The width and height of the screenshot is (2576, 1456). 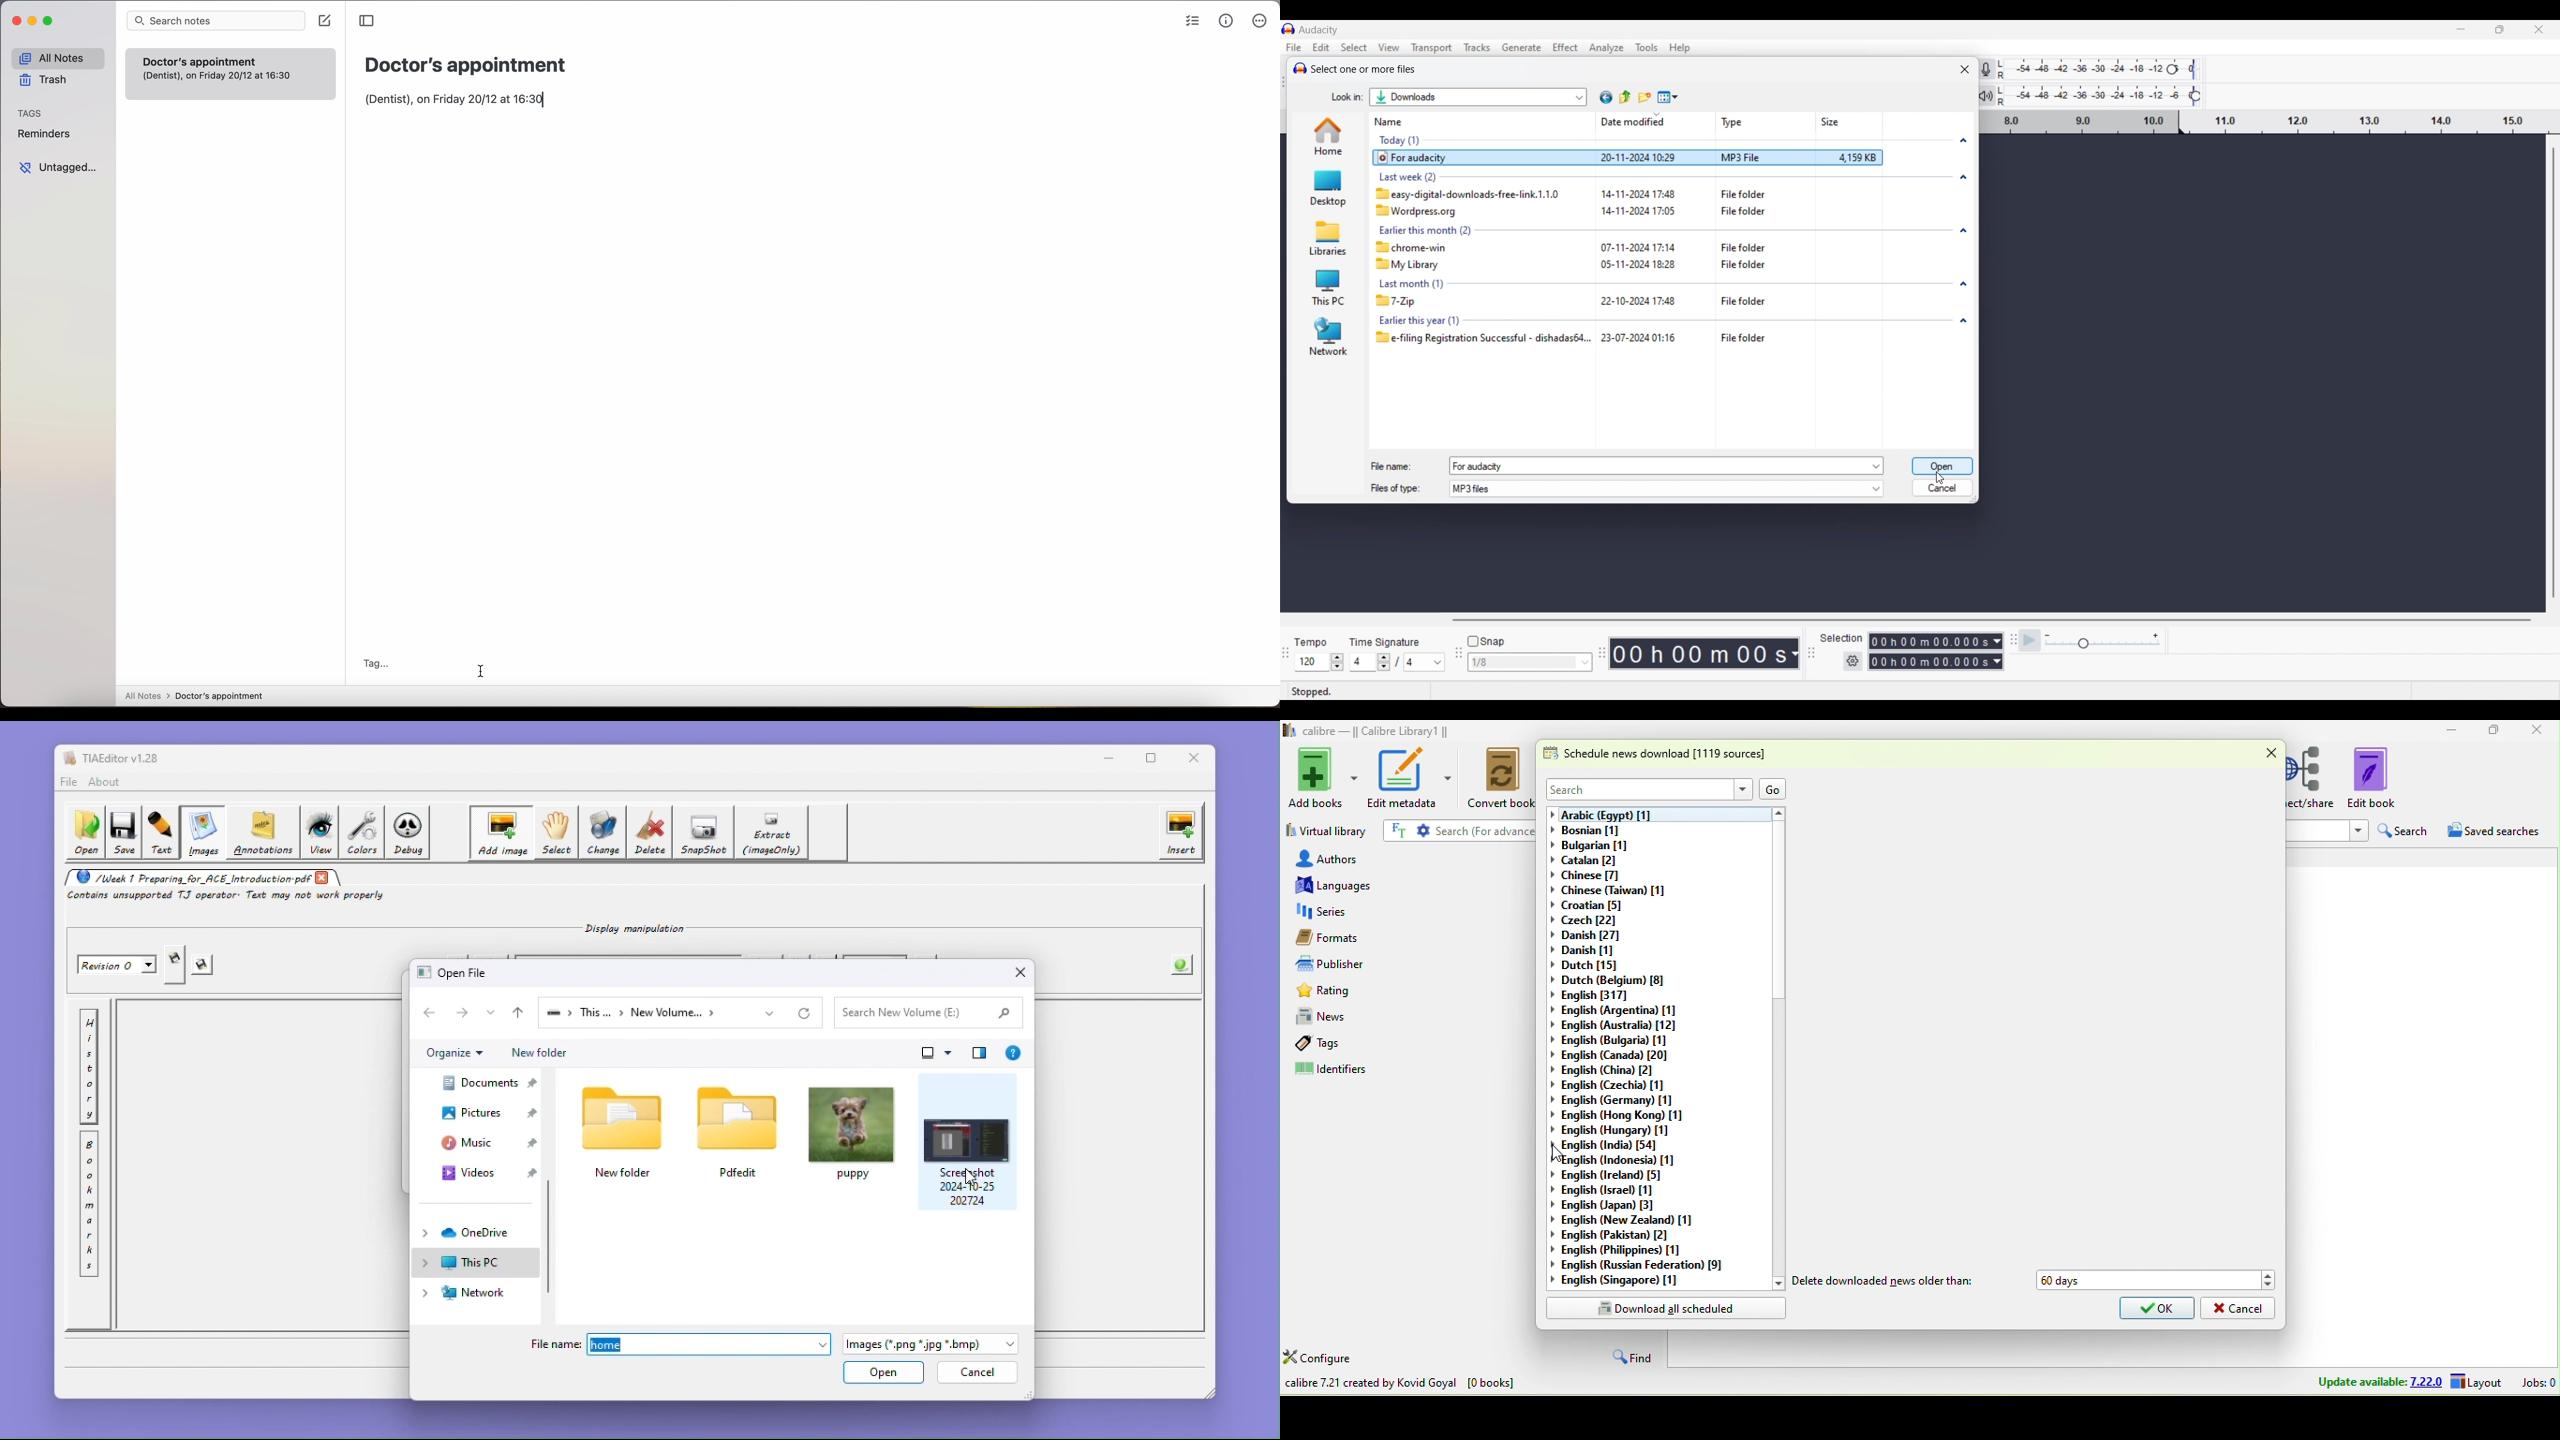 I want to click on cursor, so click(x=1944, y=475).